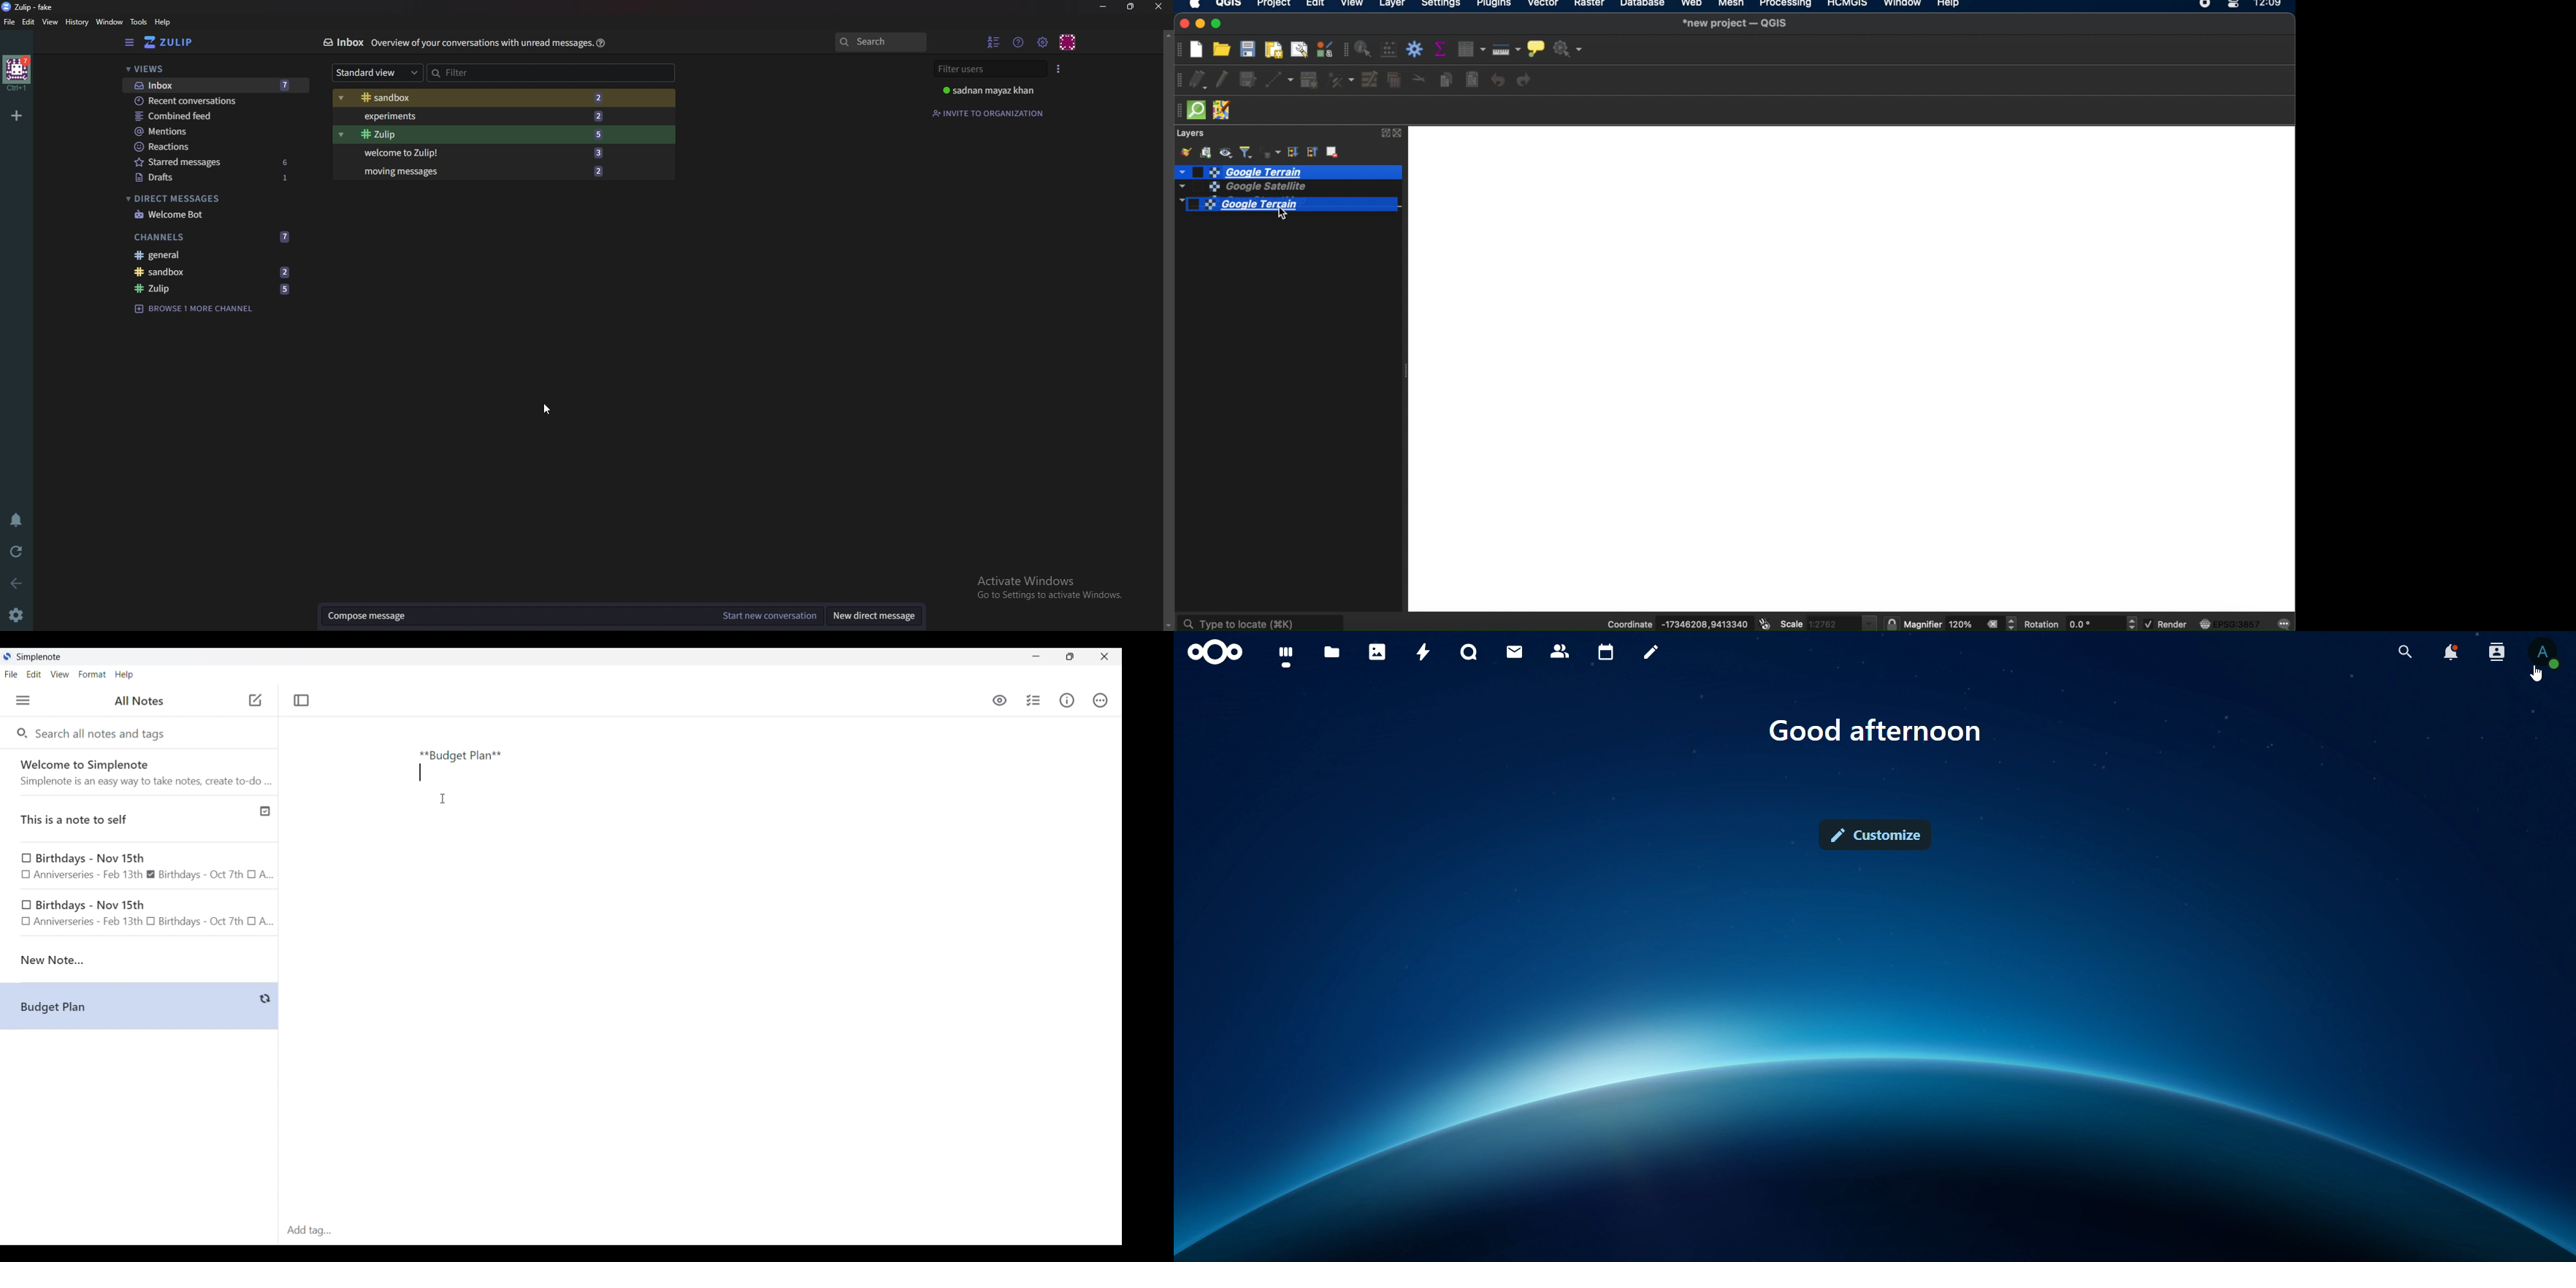 This screenshot has width=2576, height=1288. I want to click on search, so click(2401, 652).